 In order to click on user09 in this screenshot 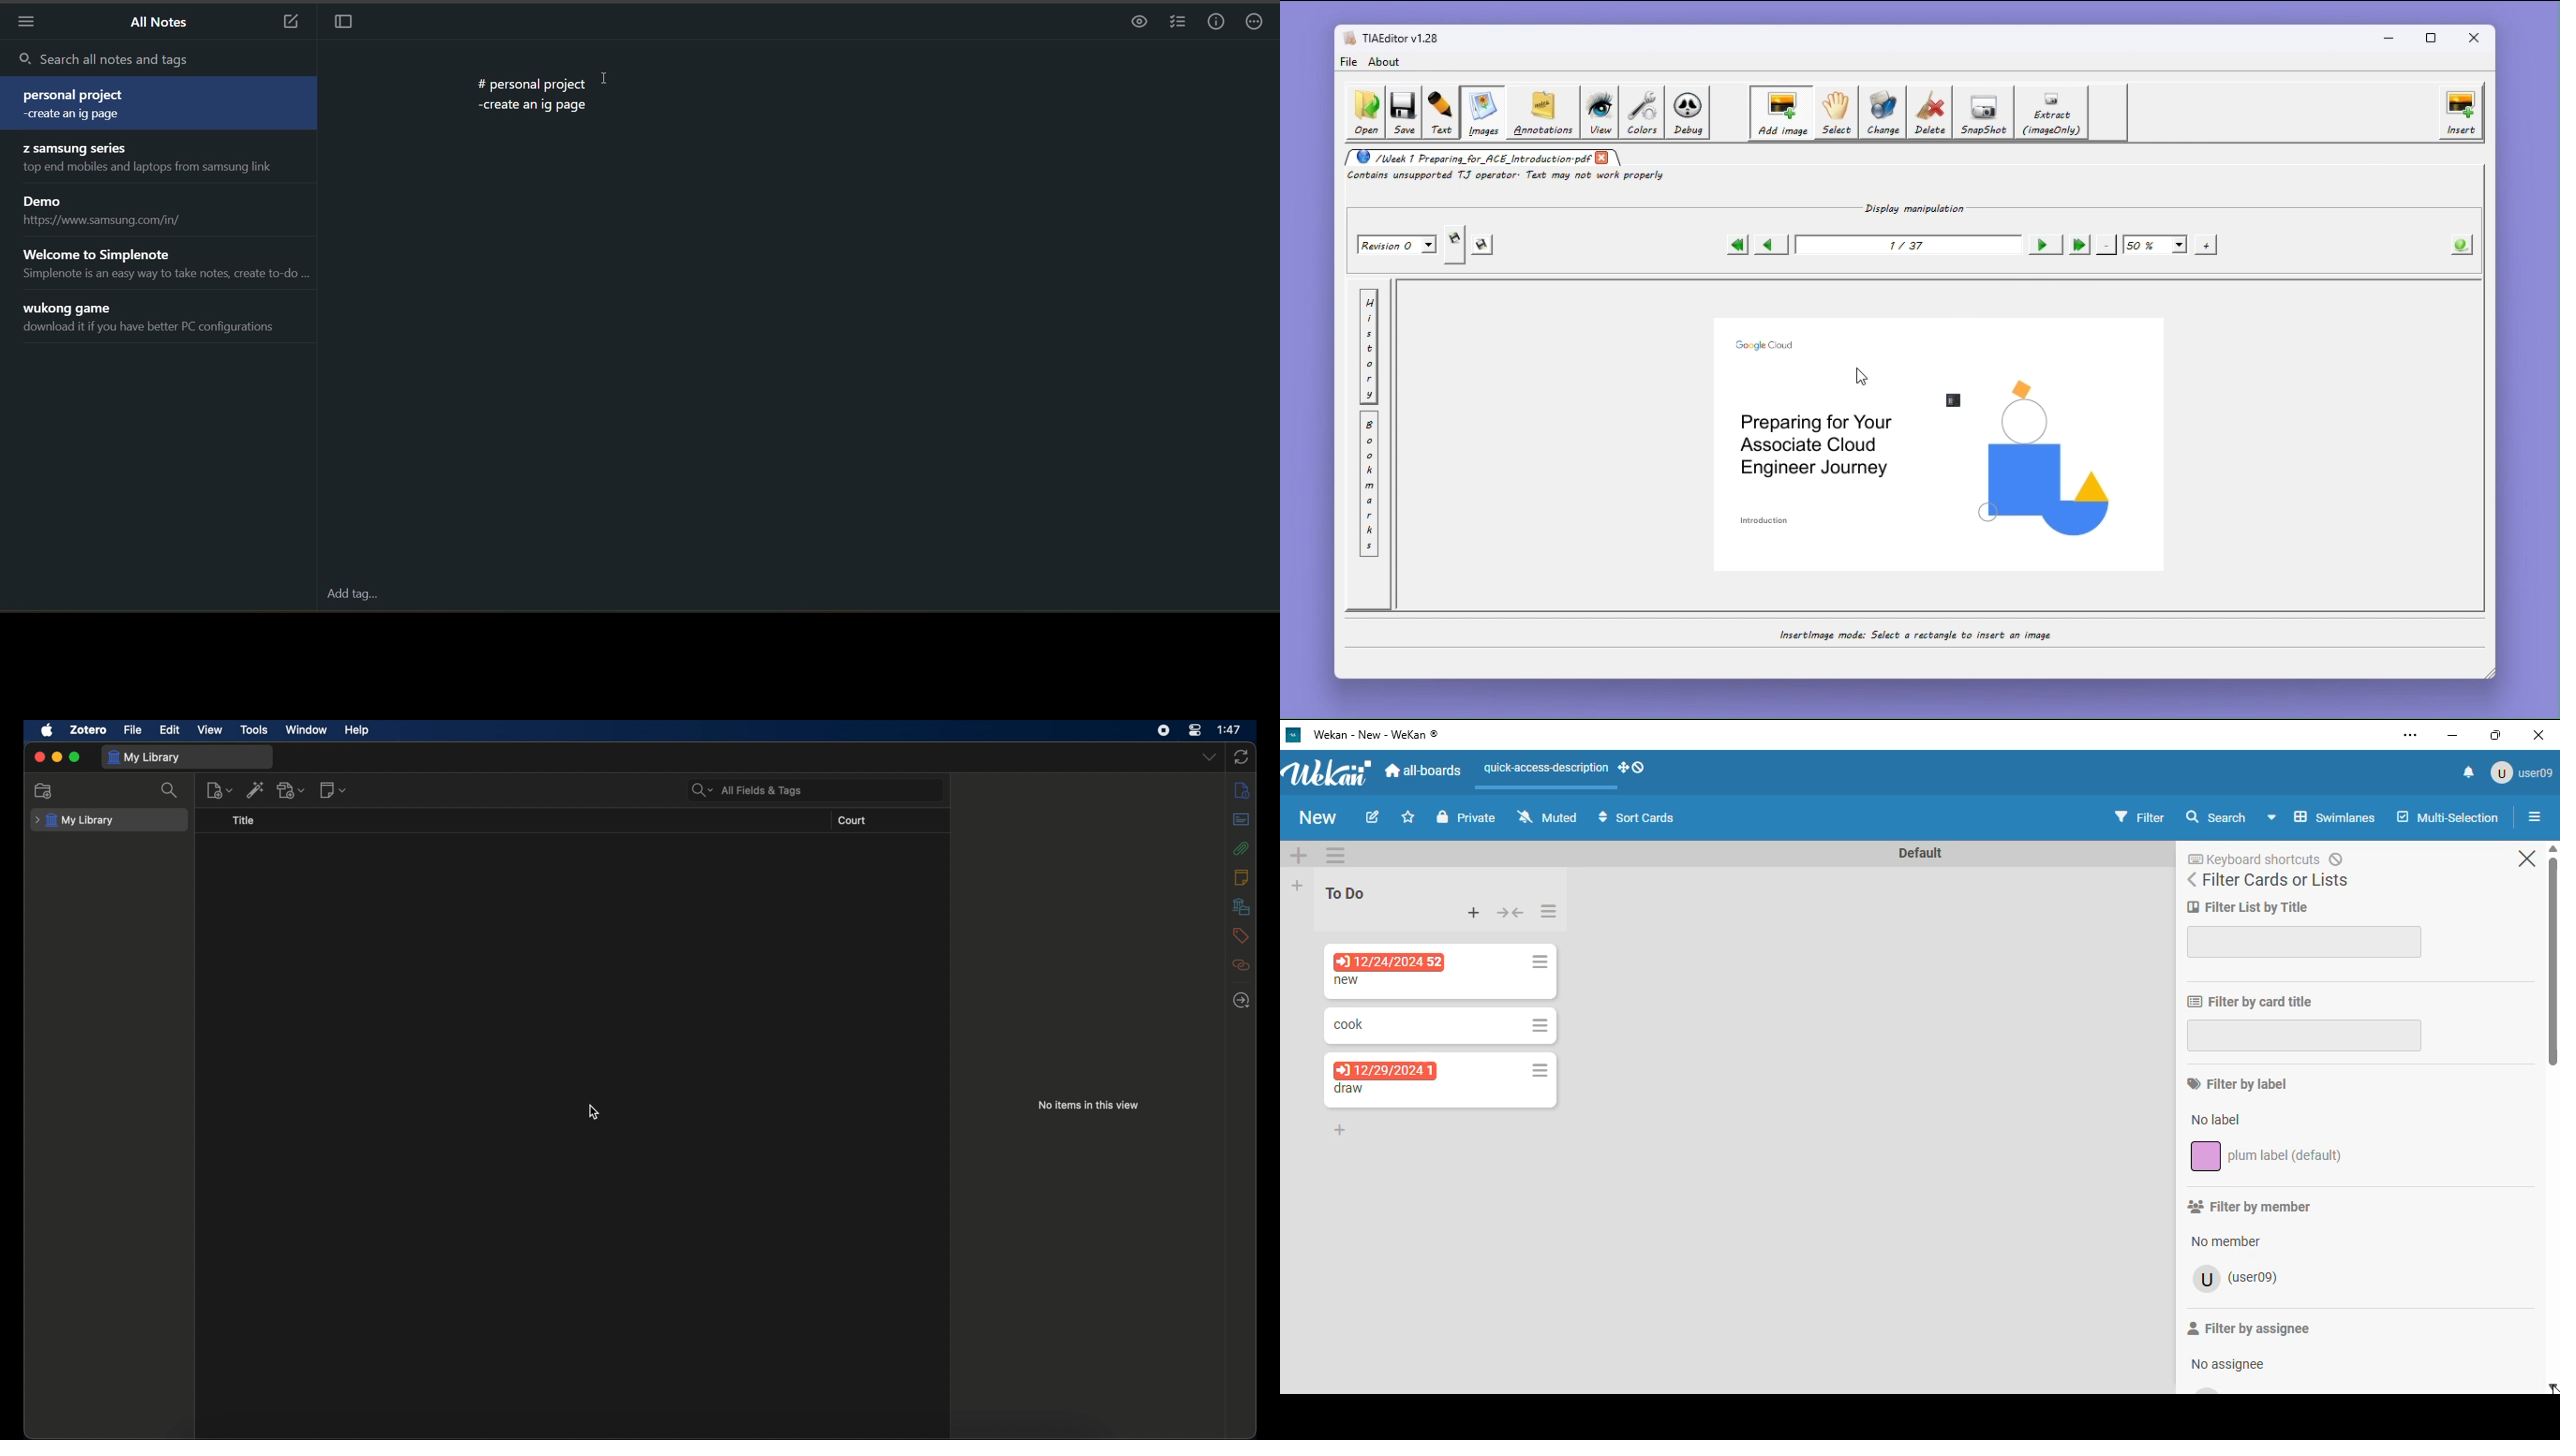, I will do `click(2521, 772)`.